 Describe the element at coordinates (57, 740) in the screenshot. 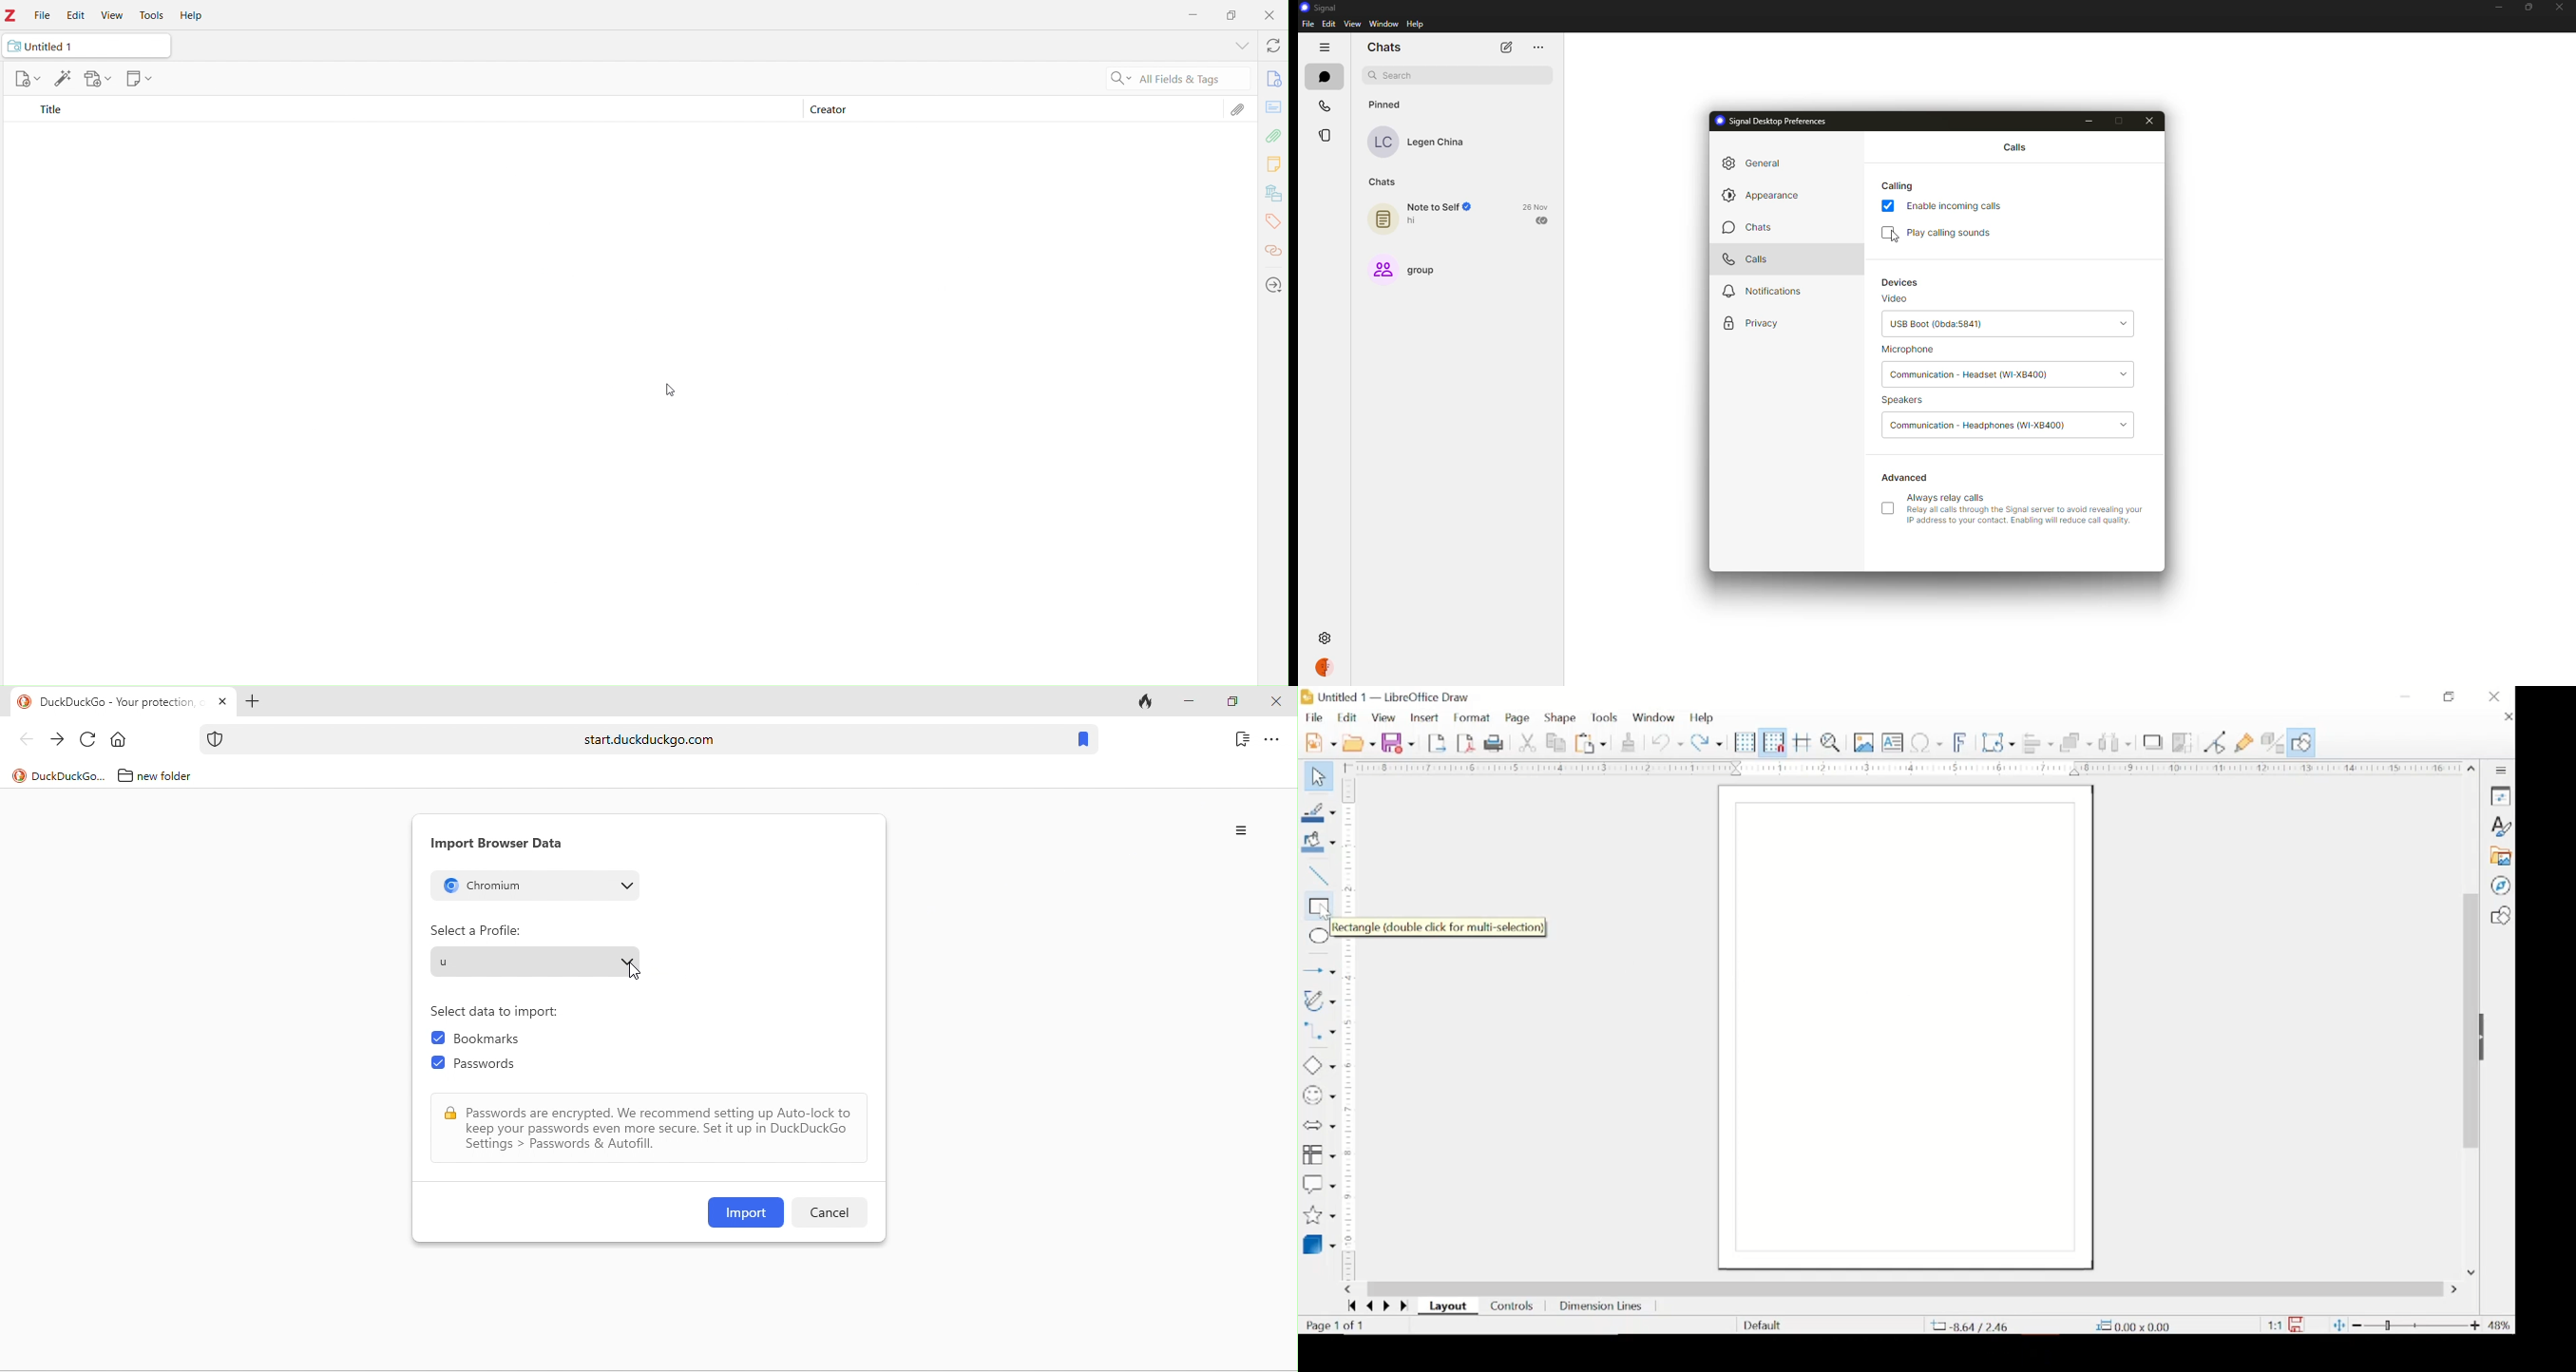

I see `forward` at that location.